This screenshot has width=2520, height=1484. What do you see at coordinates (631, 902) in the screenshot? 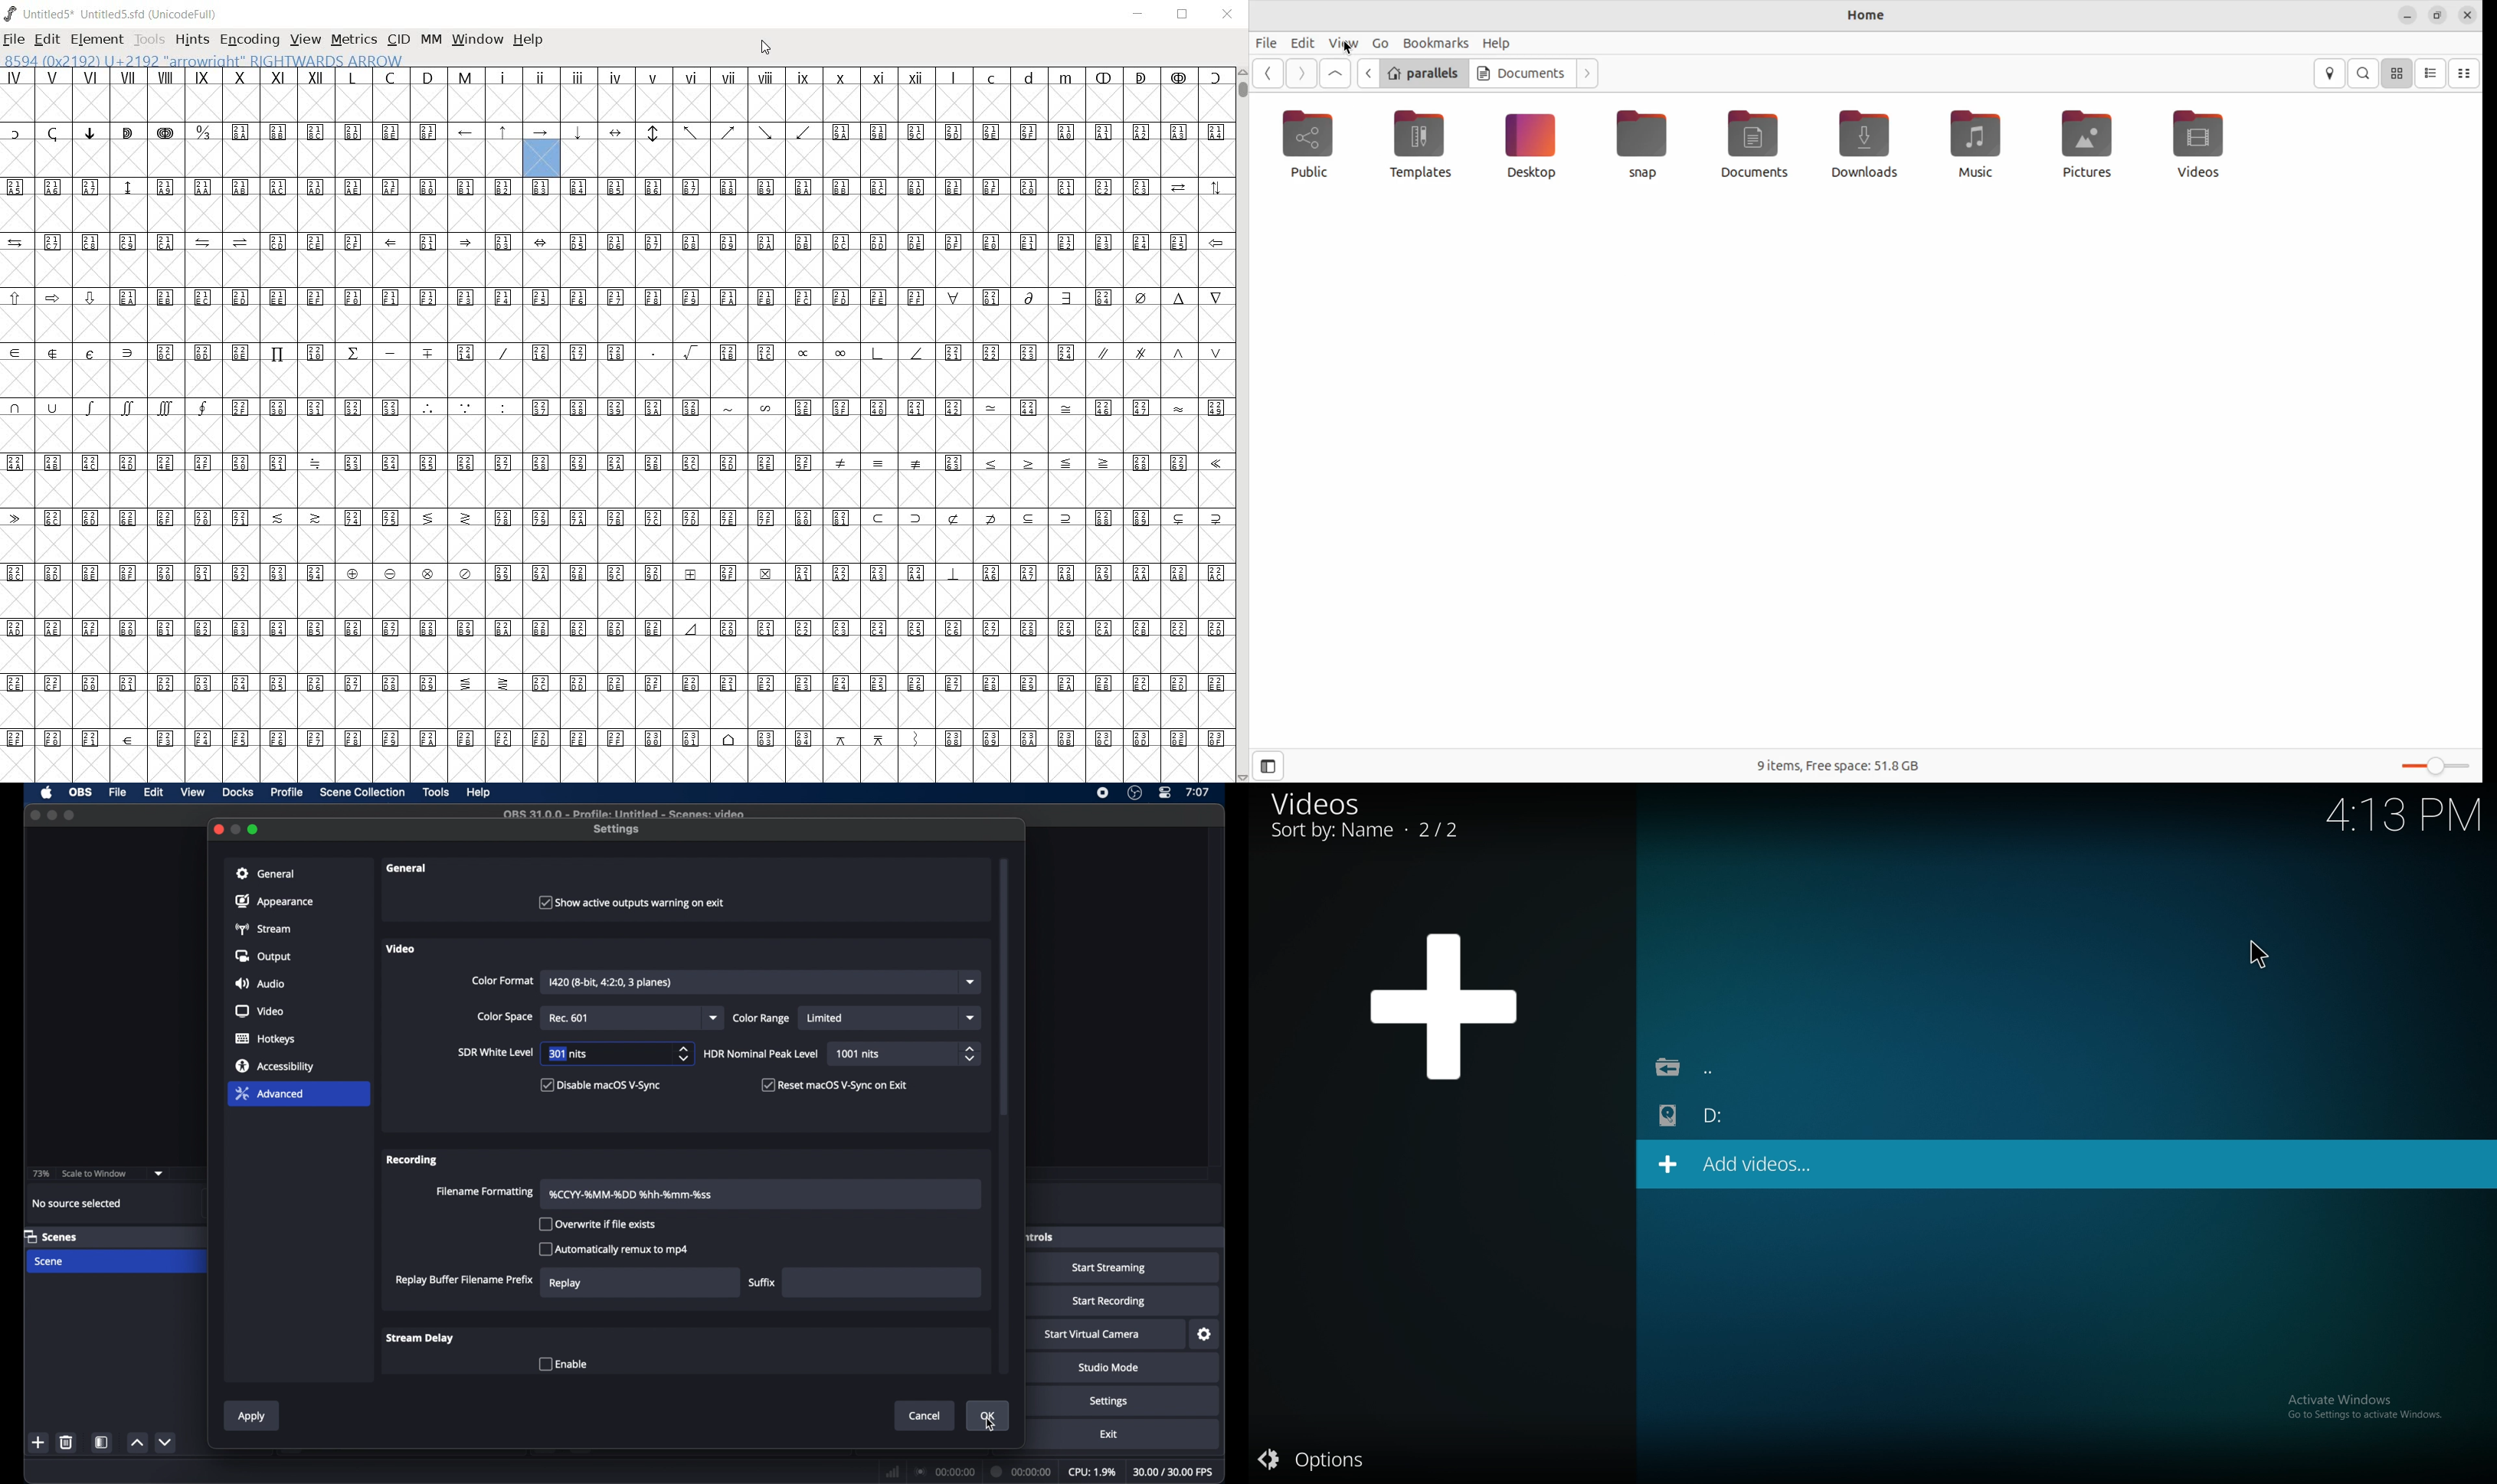
I see `checkbox` at bounding box center [631, 902].